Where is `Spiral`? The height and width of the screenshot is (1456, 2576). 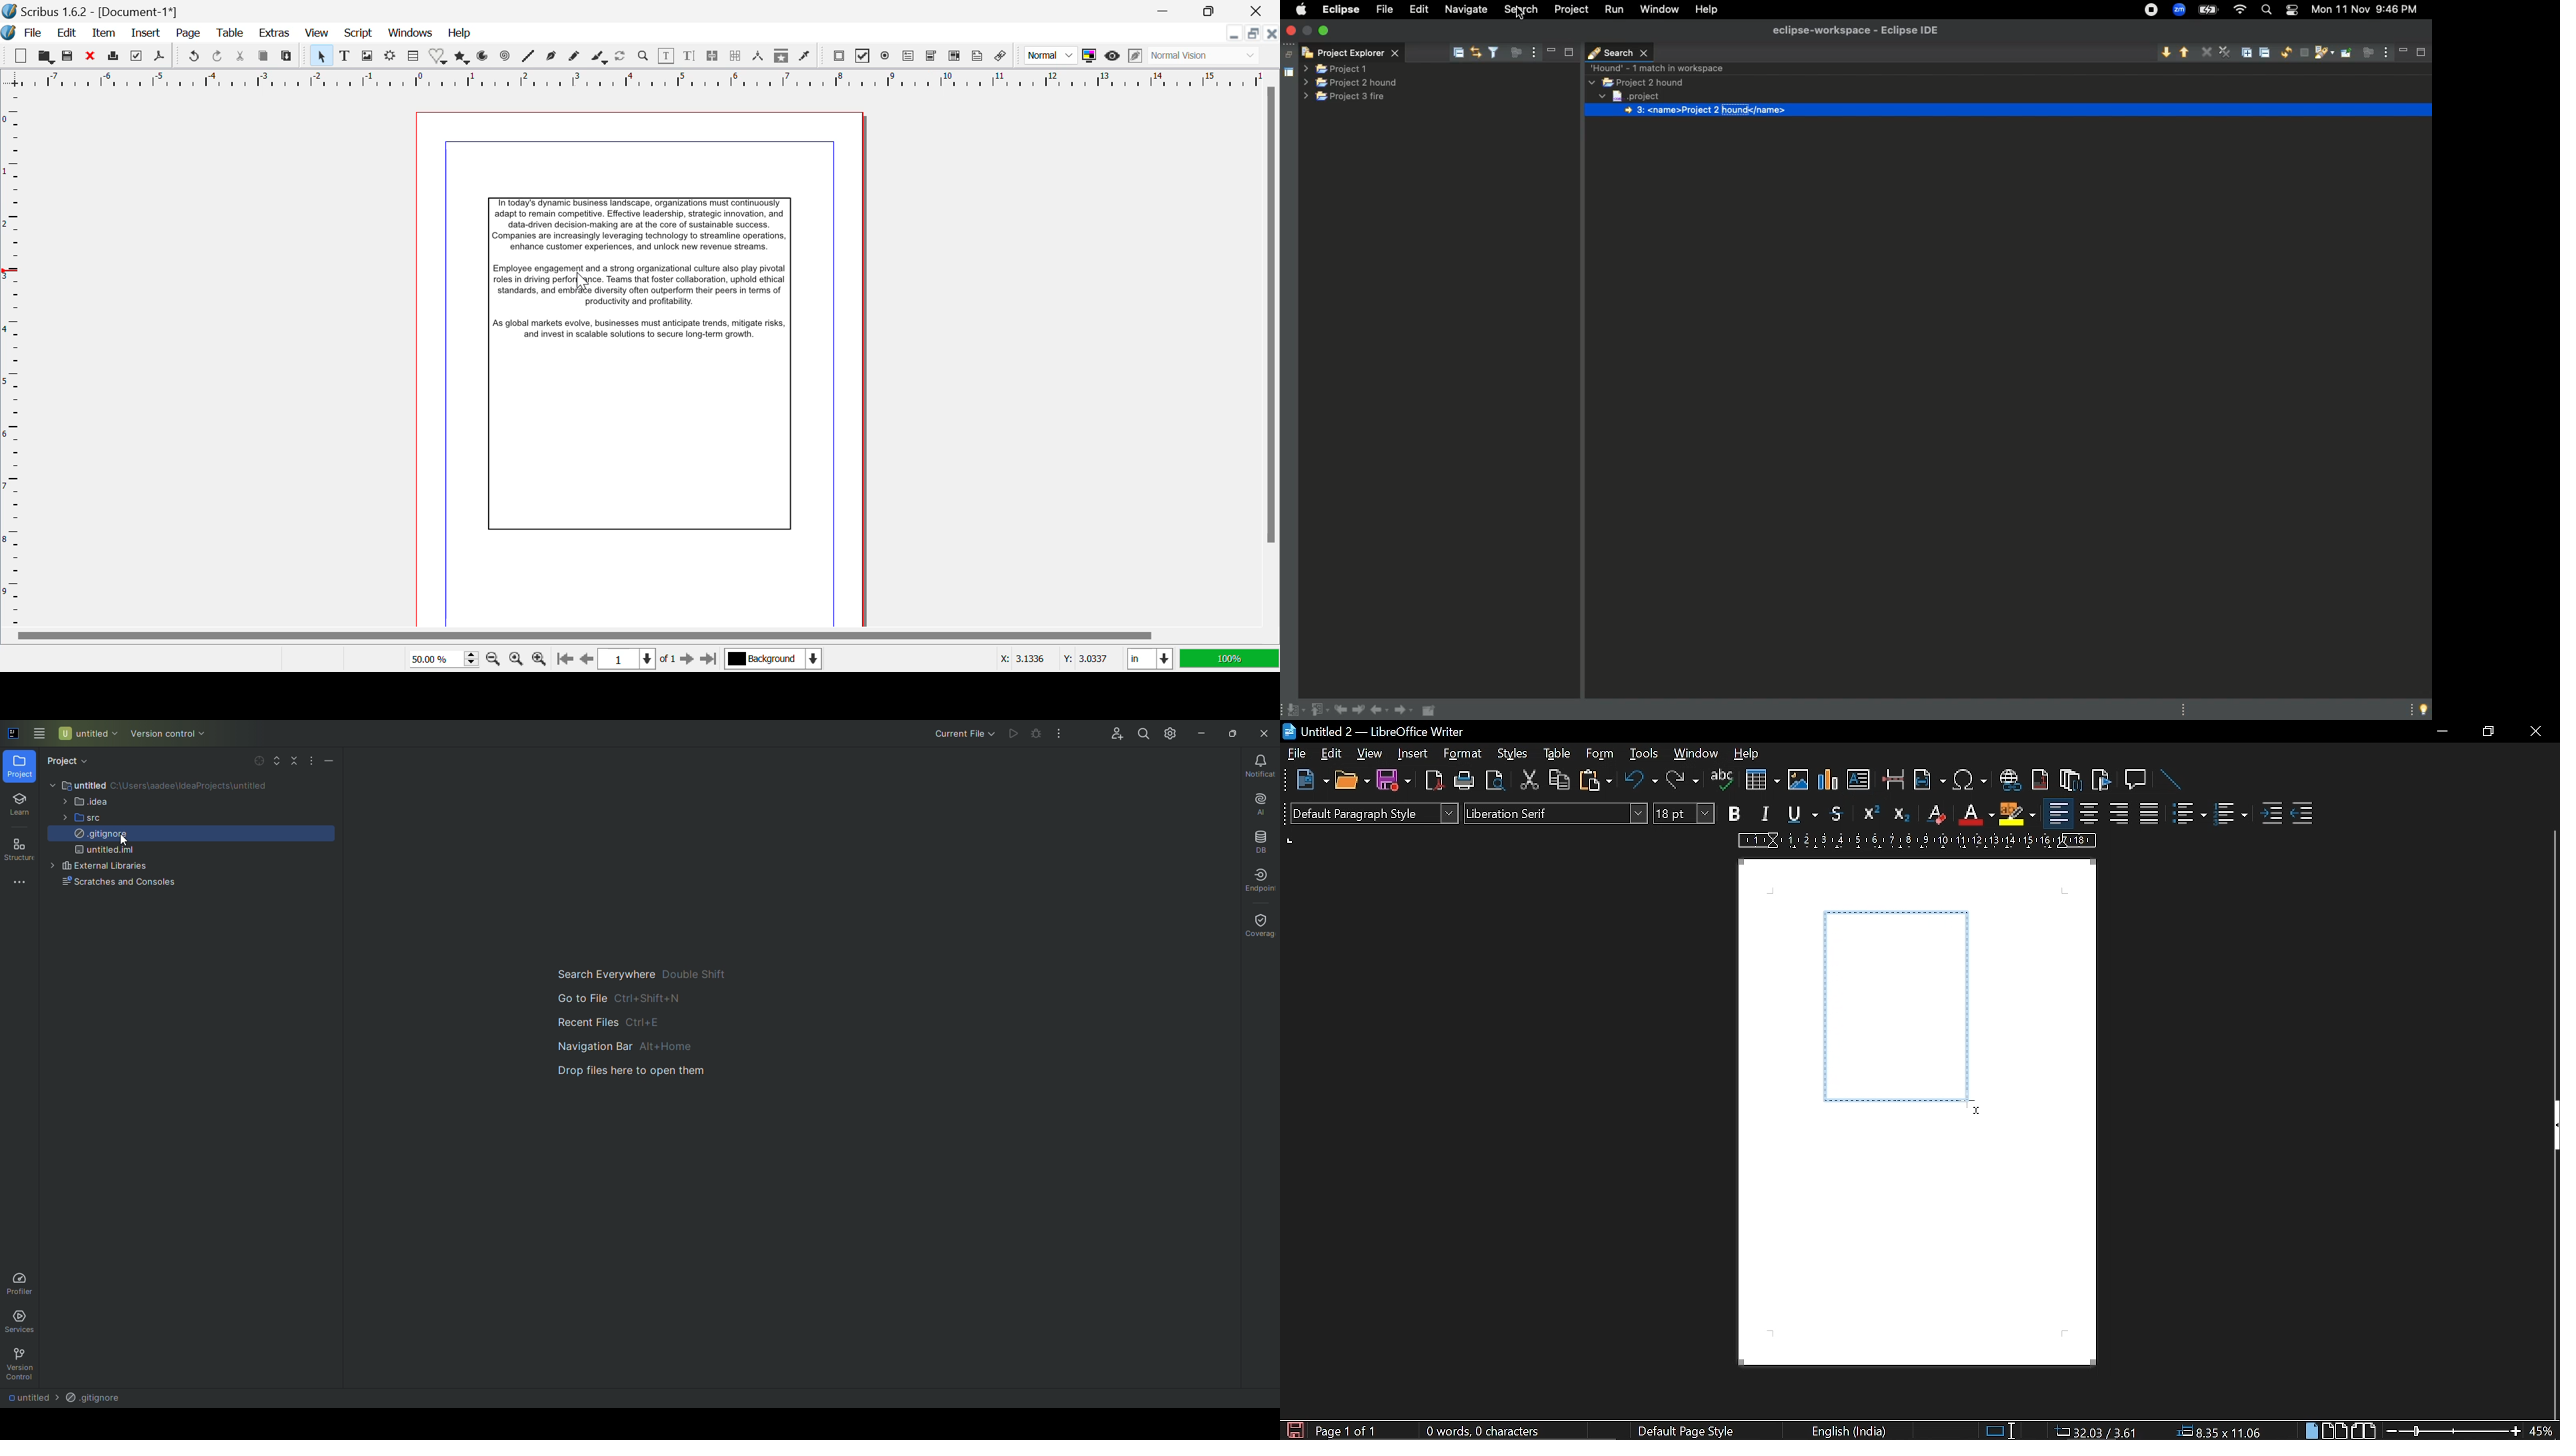
Spiral is located at coordinates (504, 56).